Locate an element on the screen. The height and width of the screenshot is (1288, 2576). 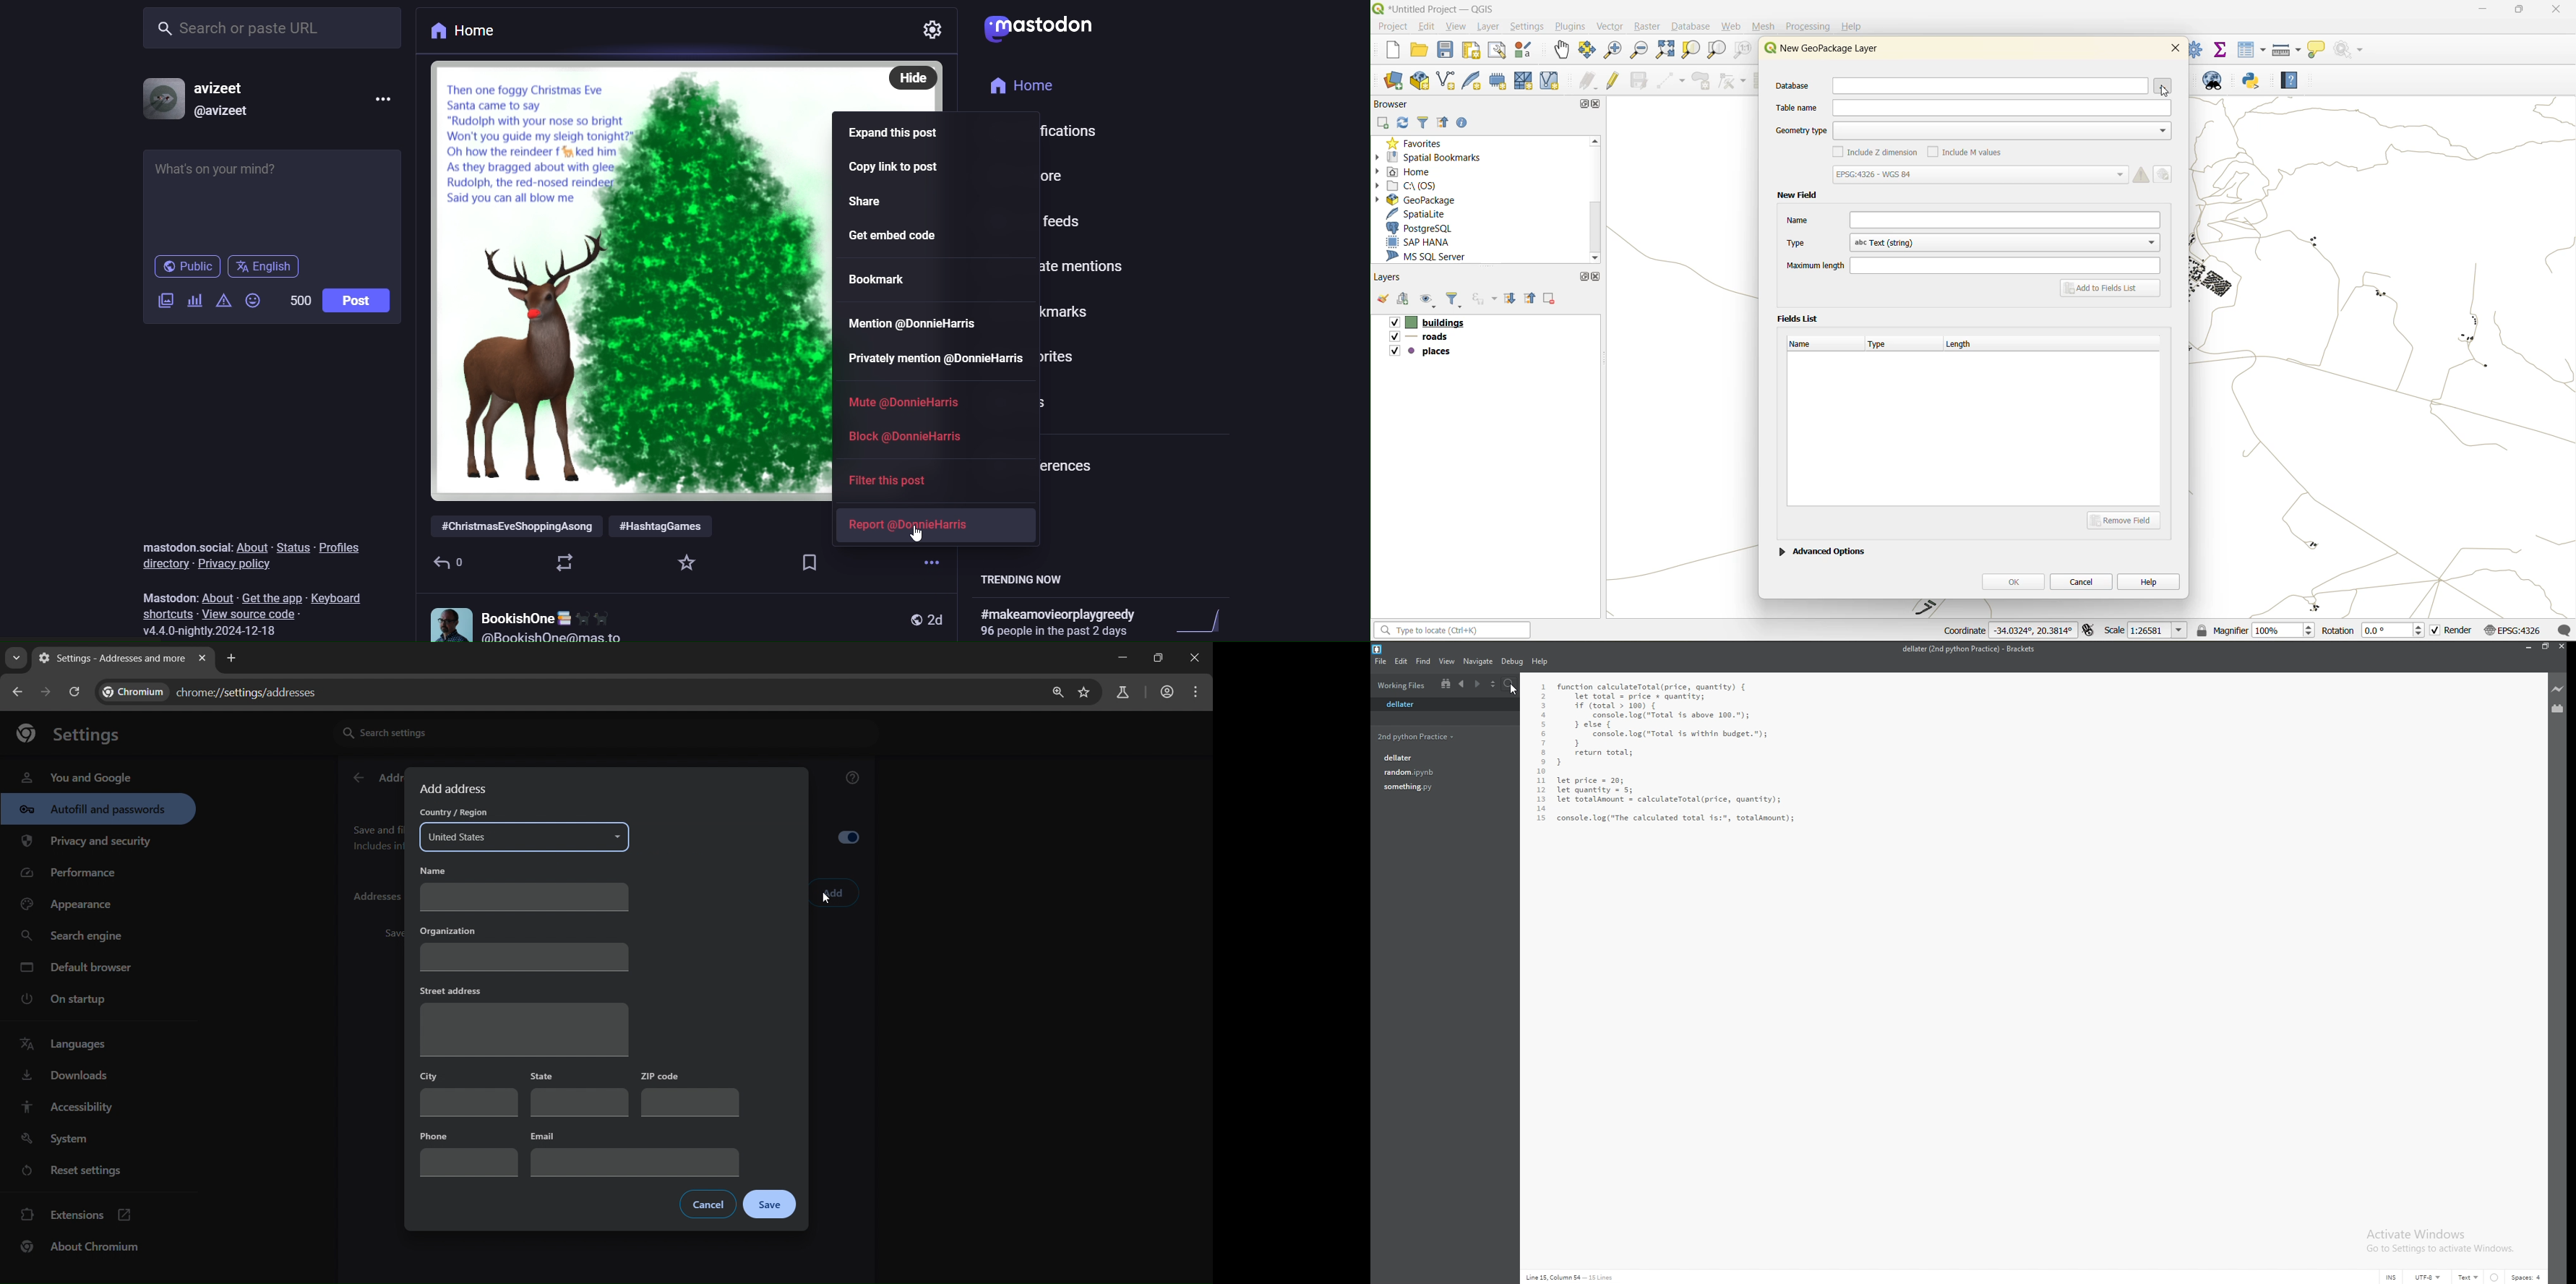
mesh is located at coordinates (1765, 26).